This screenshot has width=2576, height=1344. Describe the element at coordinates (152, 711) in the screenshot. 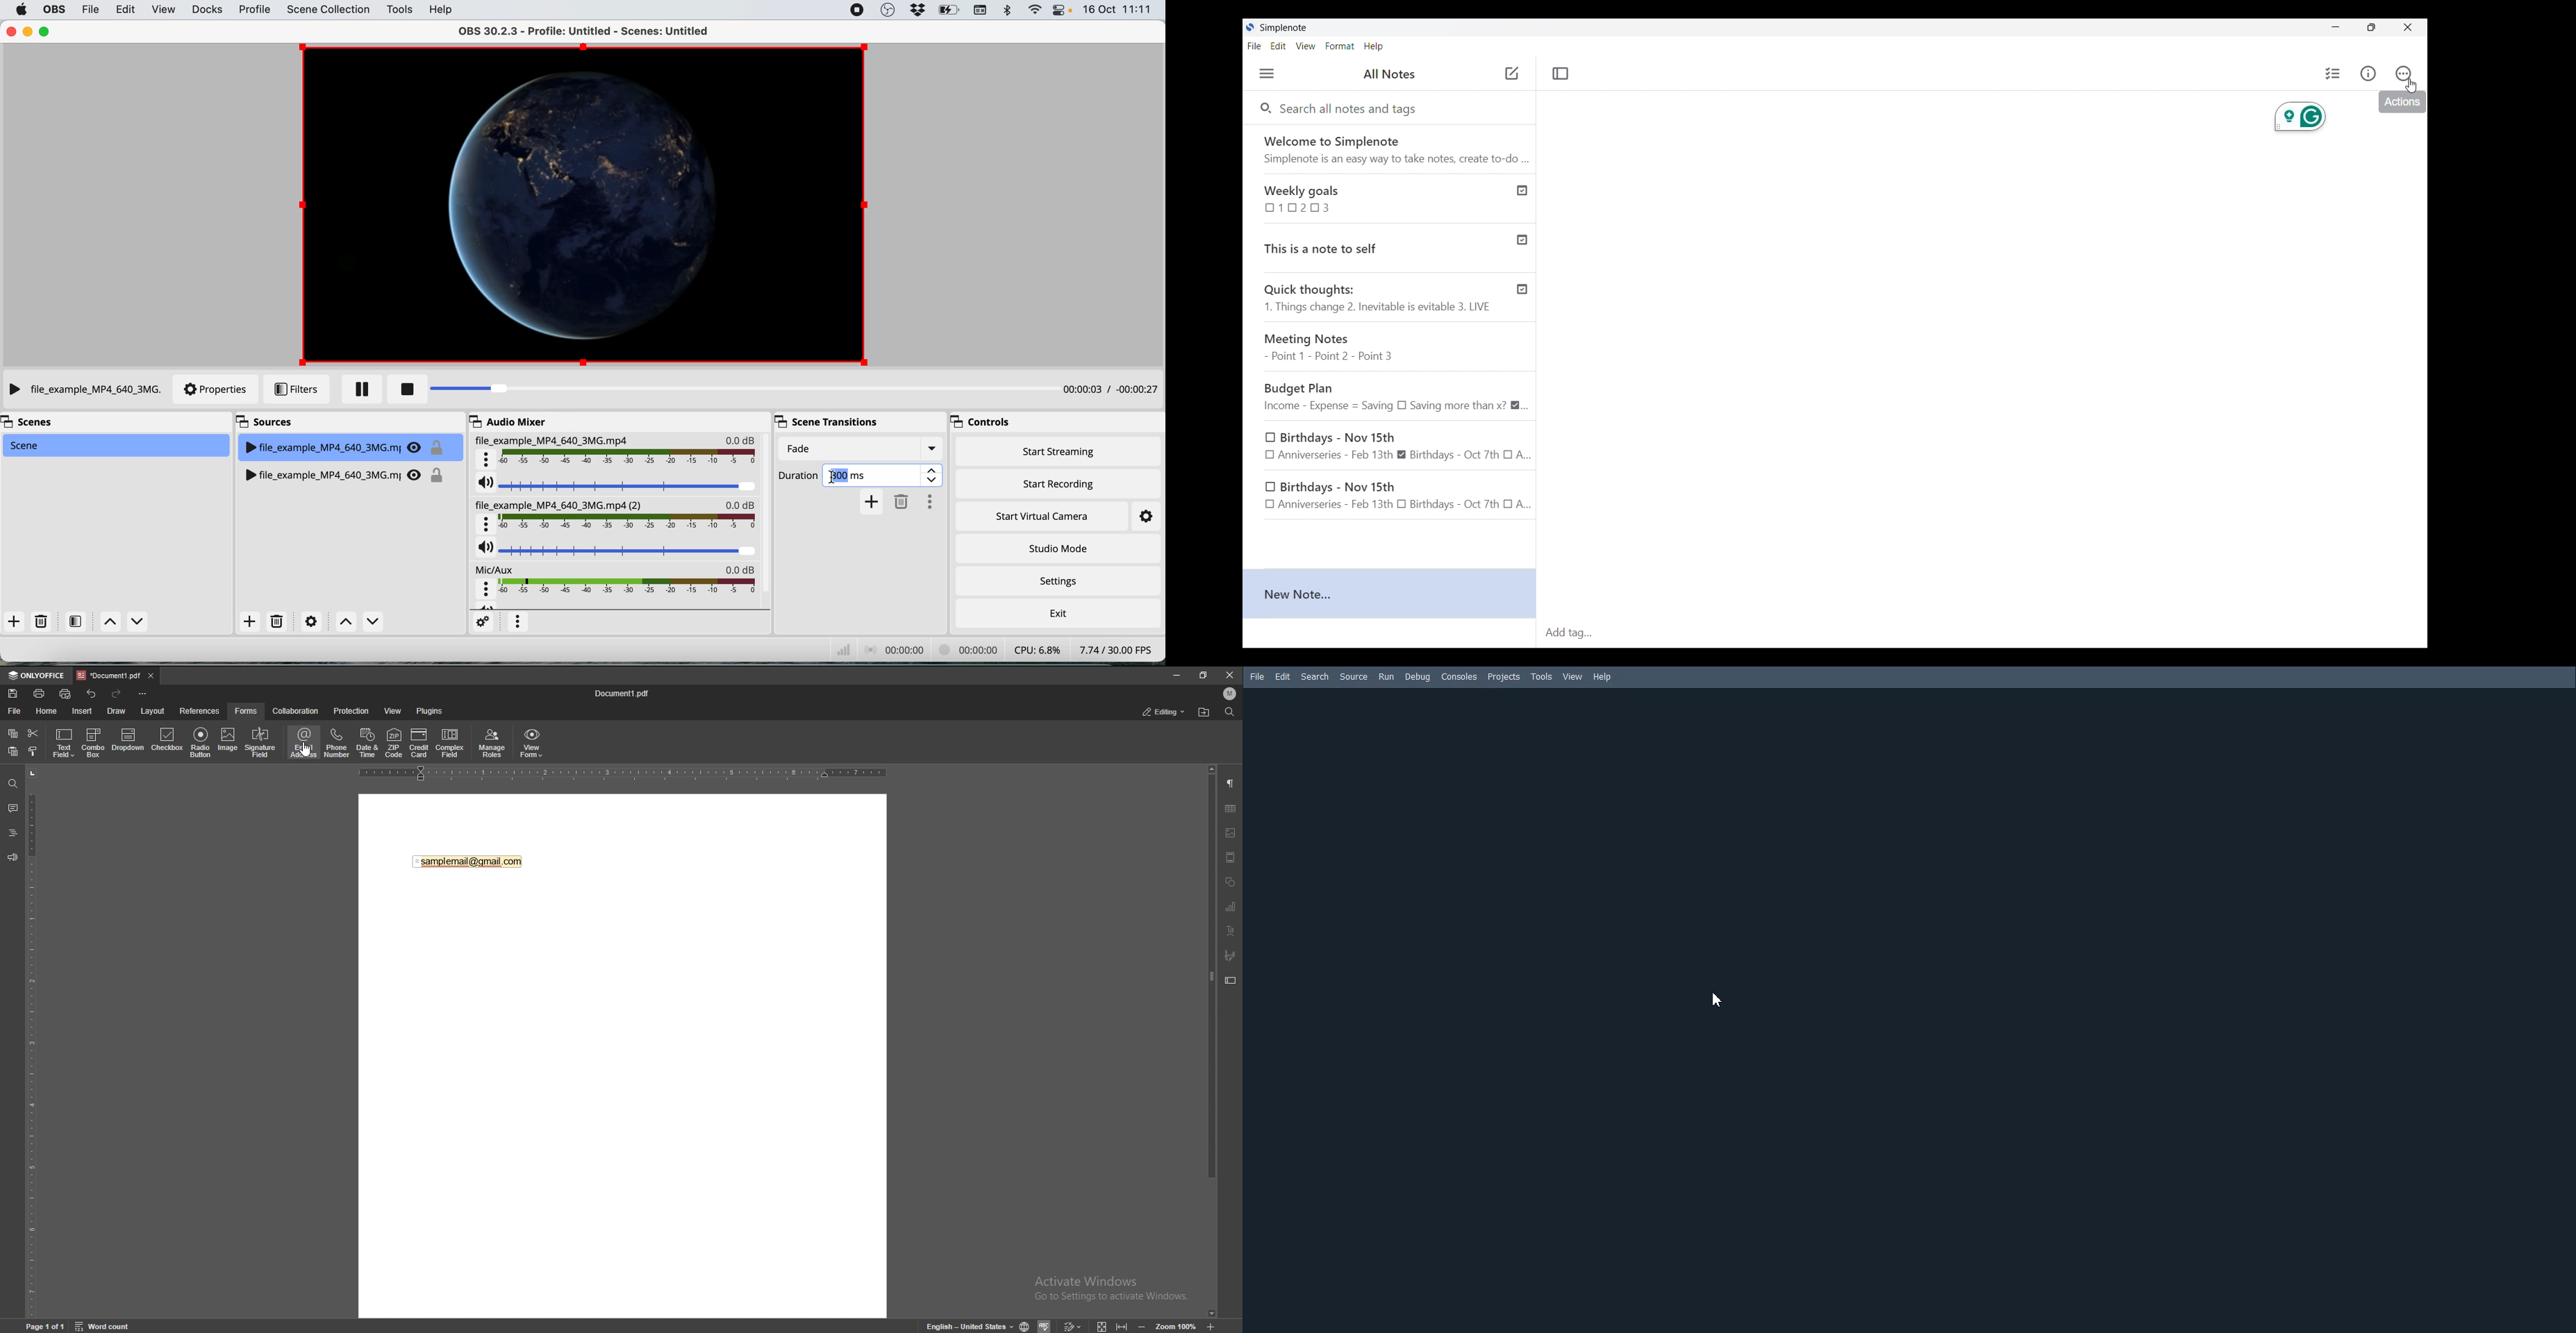

I see `layout` at that location.